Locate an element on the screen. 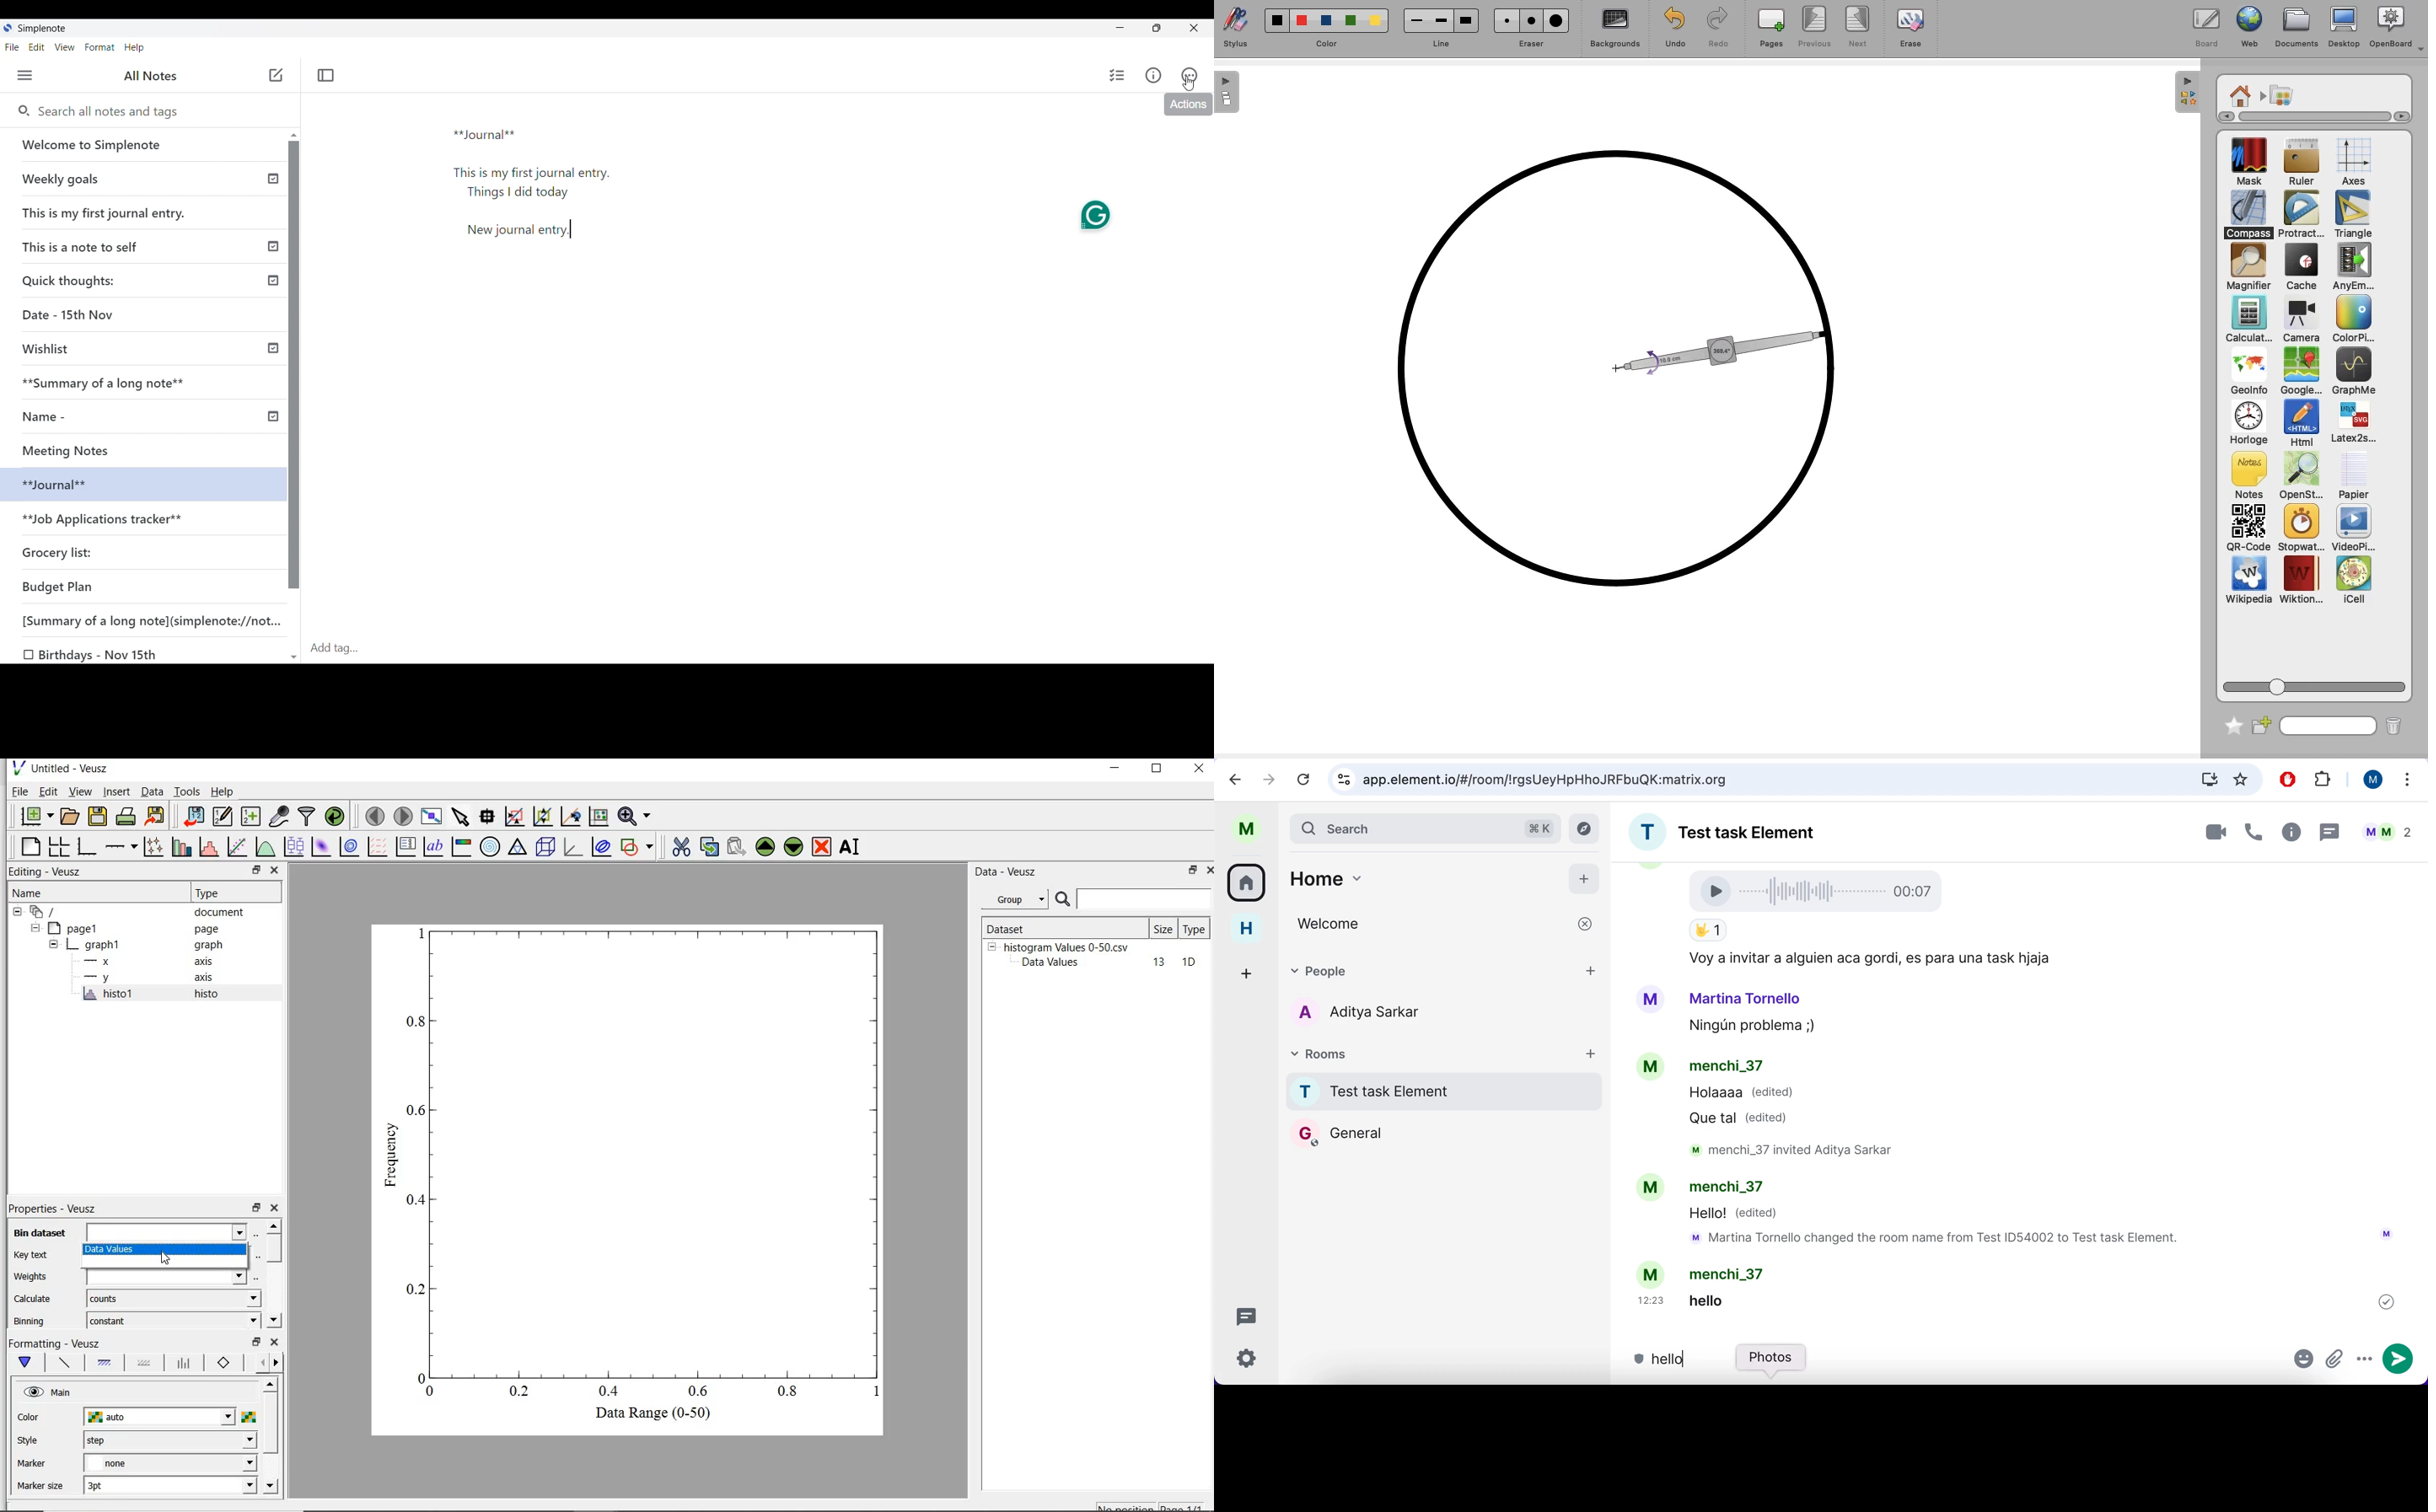 This screenshot has height=1512, width=2436. edit and create new datasets is located at coordinates (223, 816).